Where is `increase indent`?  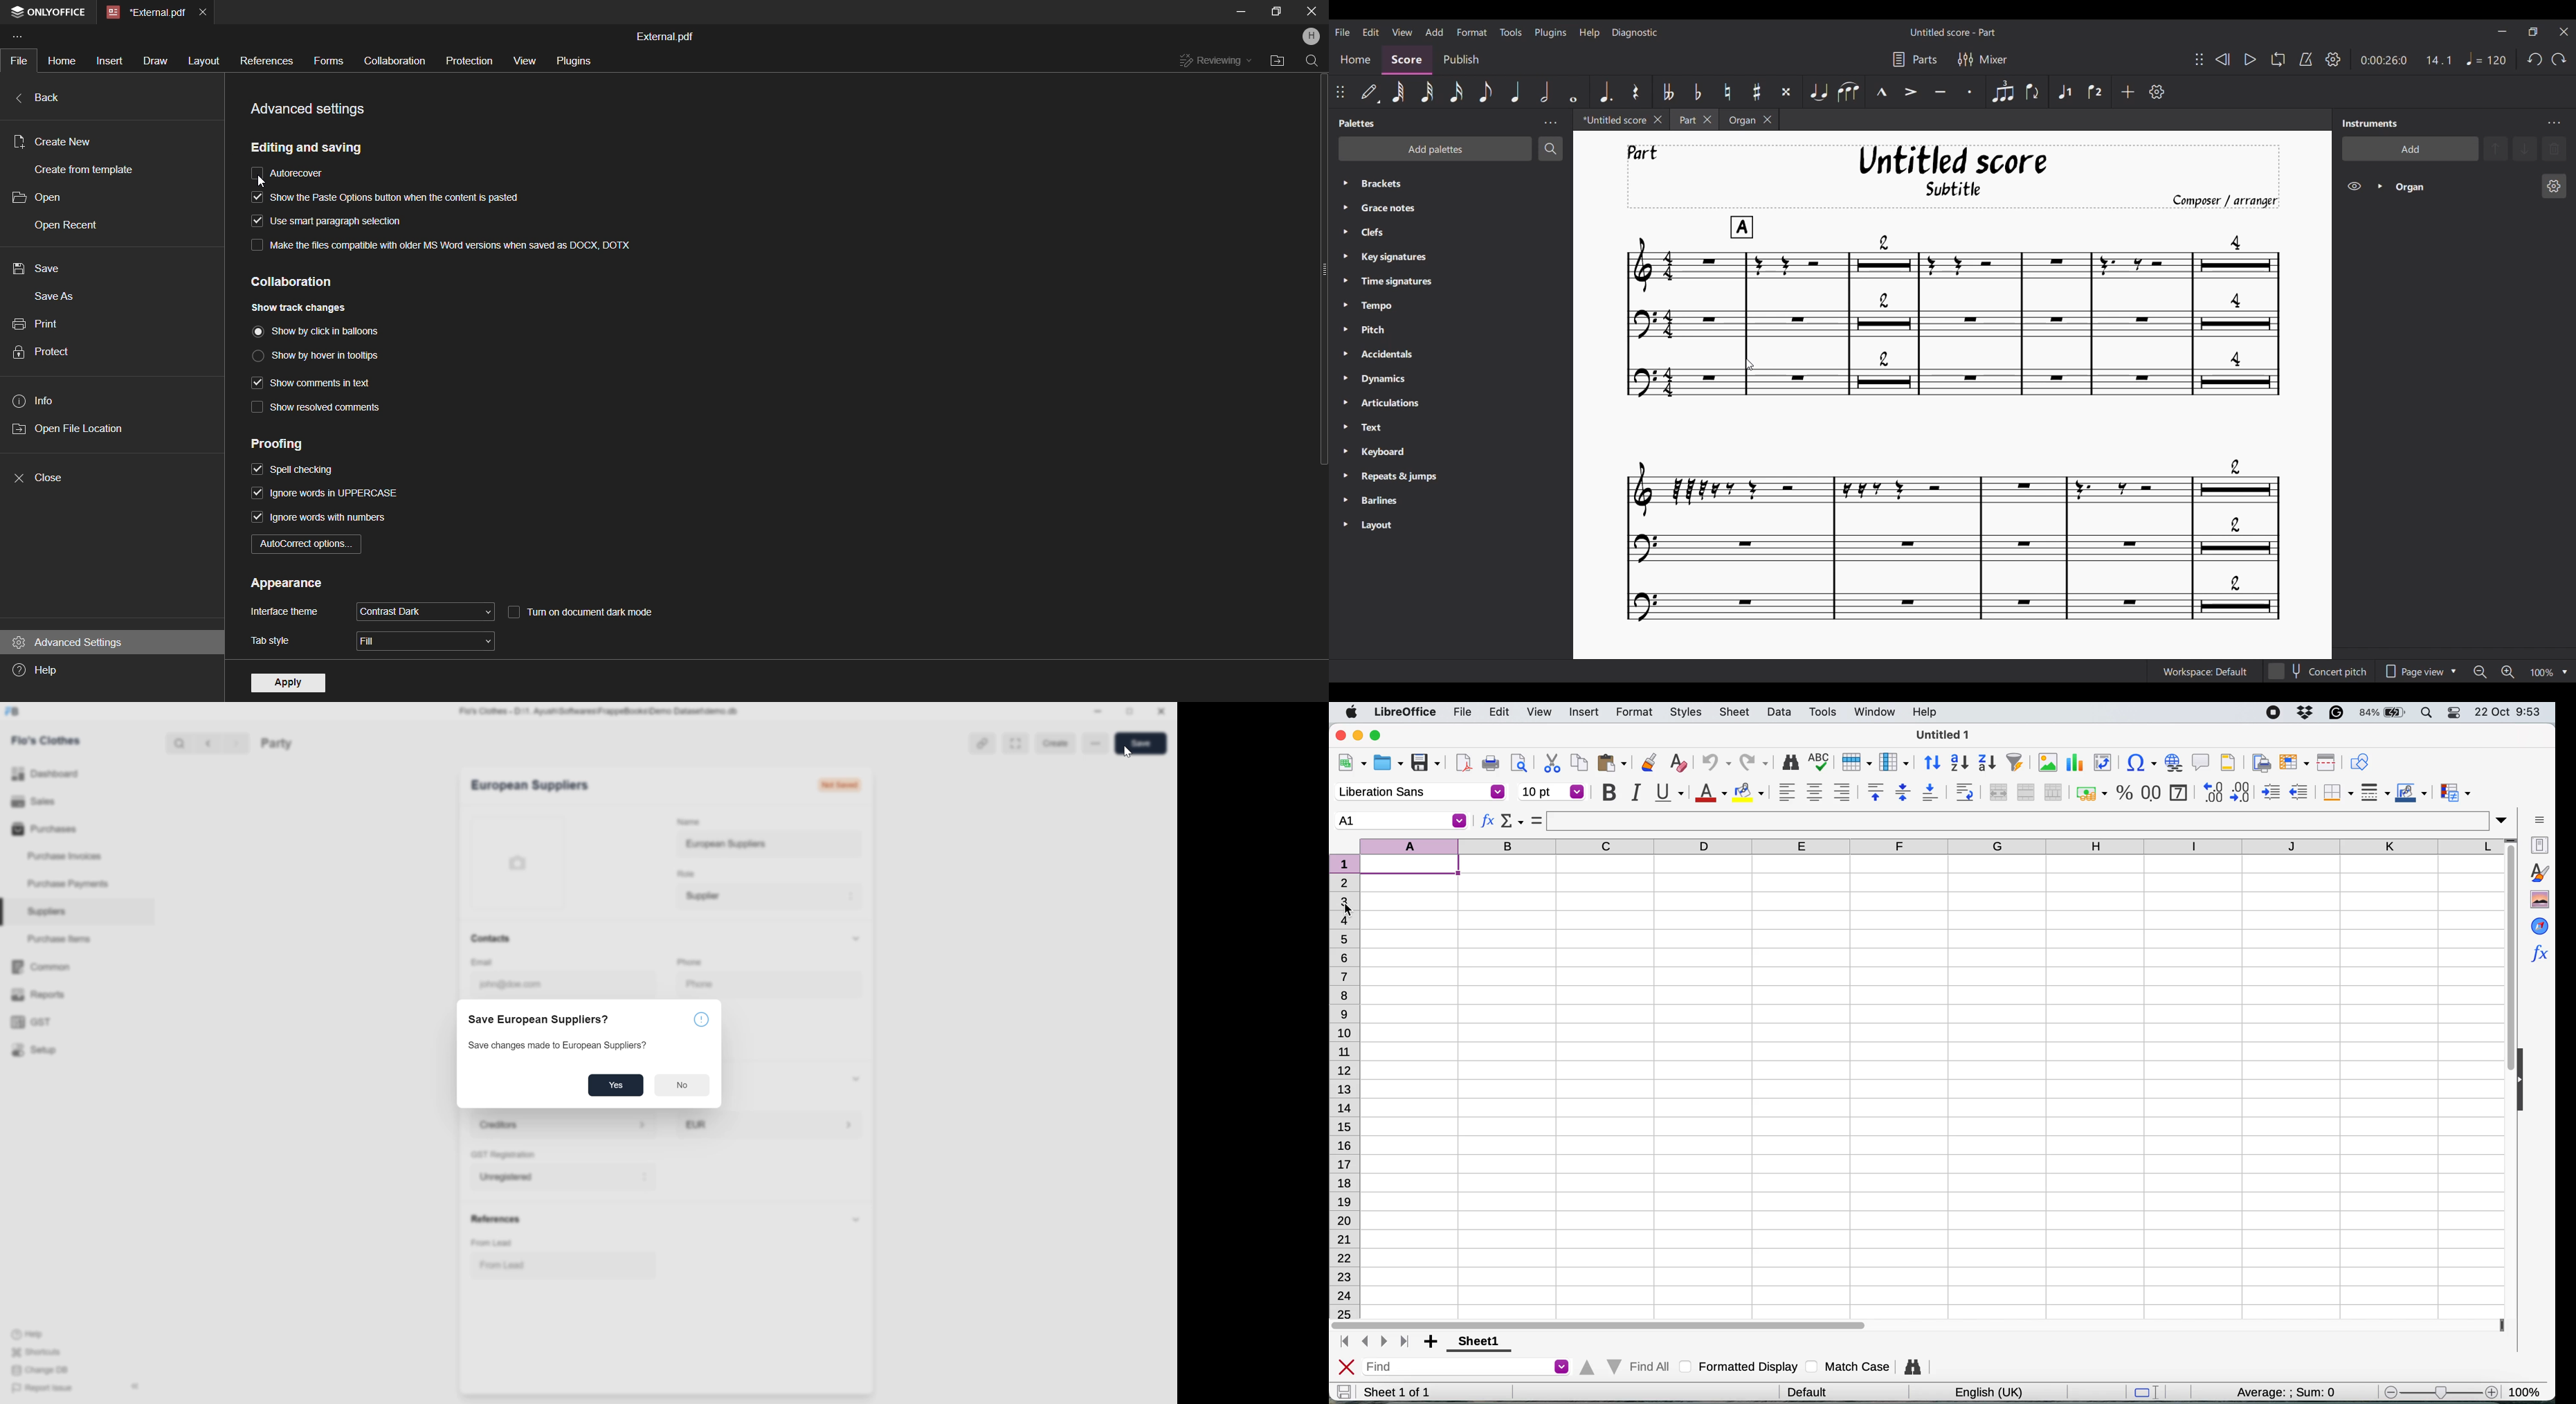
increase indent is located at coordinates (2272, 792).